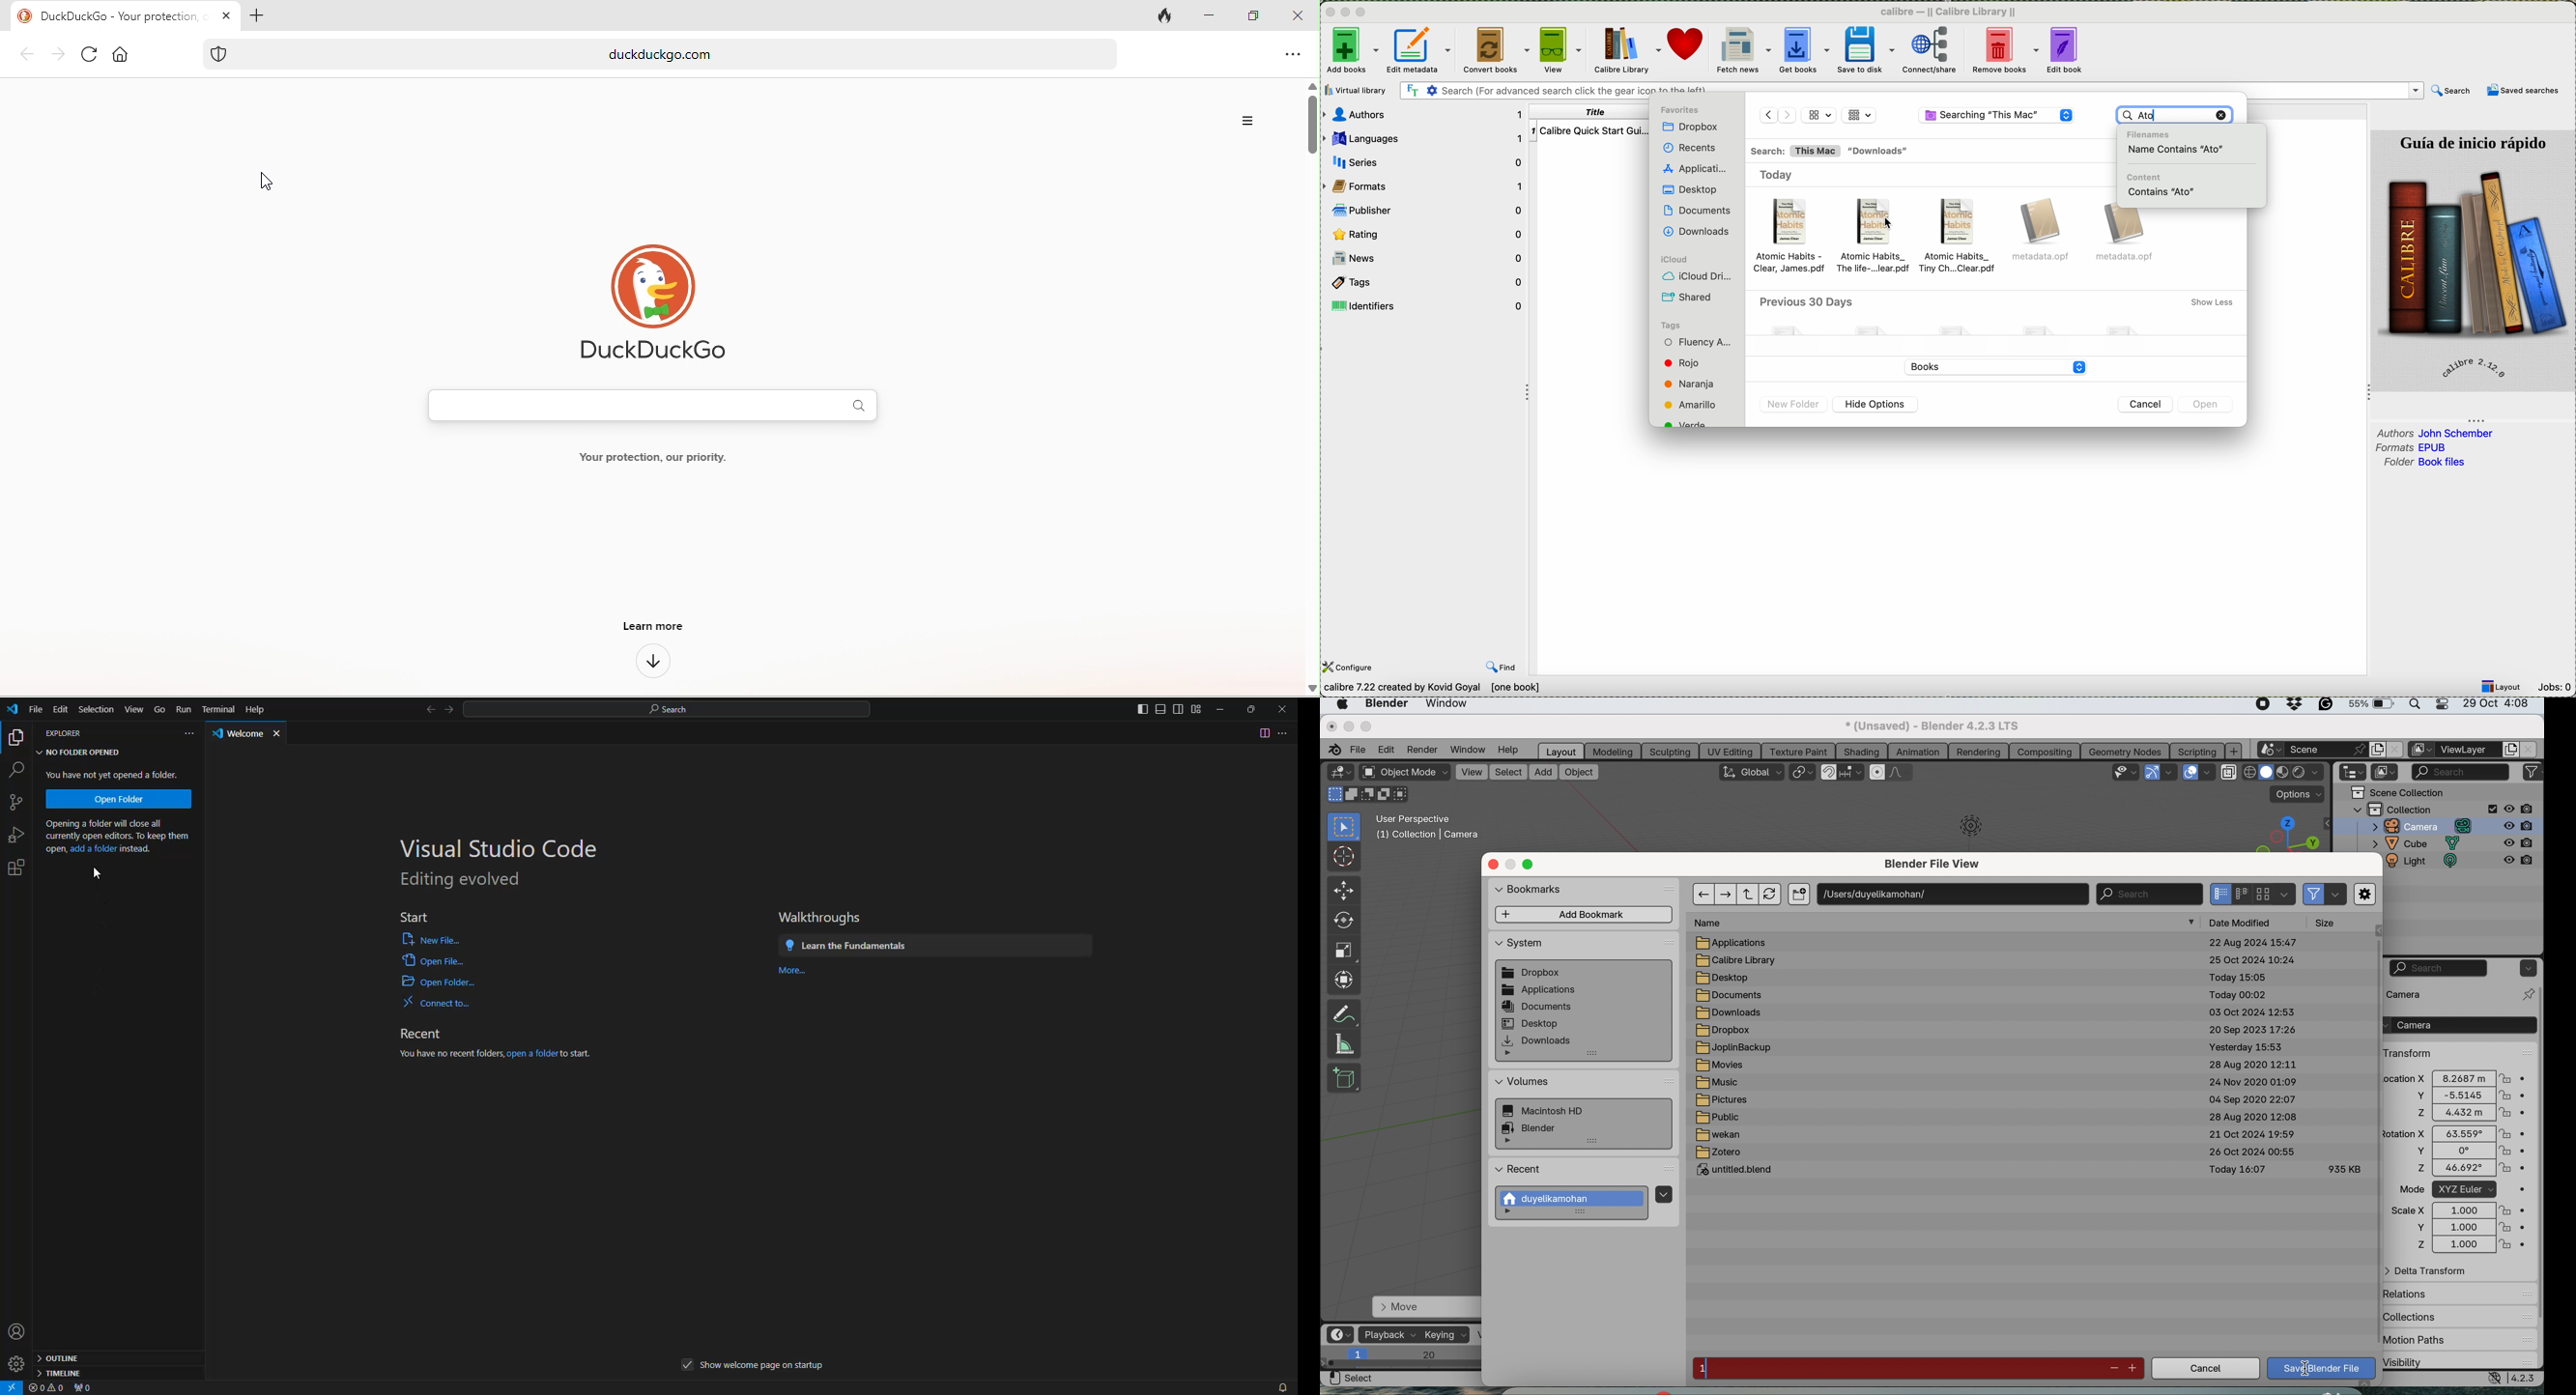 The height and width of the screenshot is (1400, 2576). I want to click on authors, so click(2436, 433).